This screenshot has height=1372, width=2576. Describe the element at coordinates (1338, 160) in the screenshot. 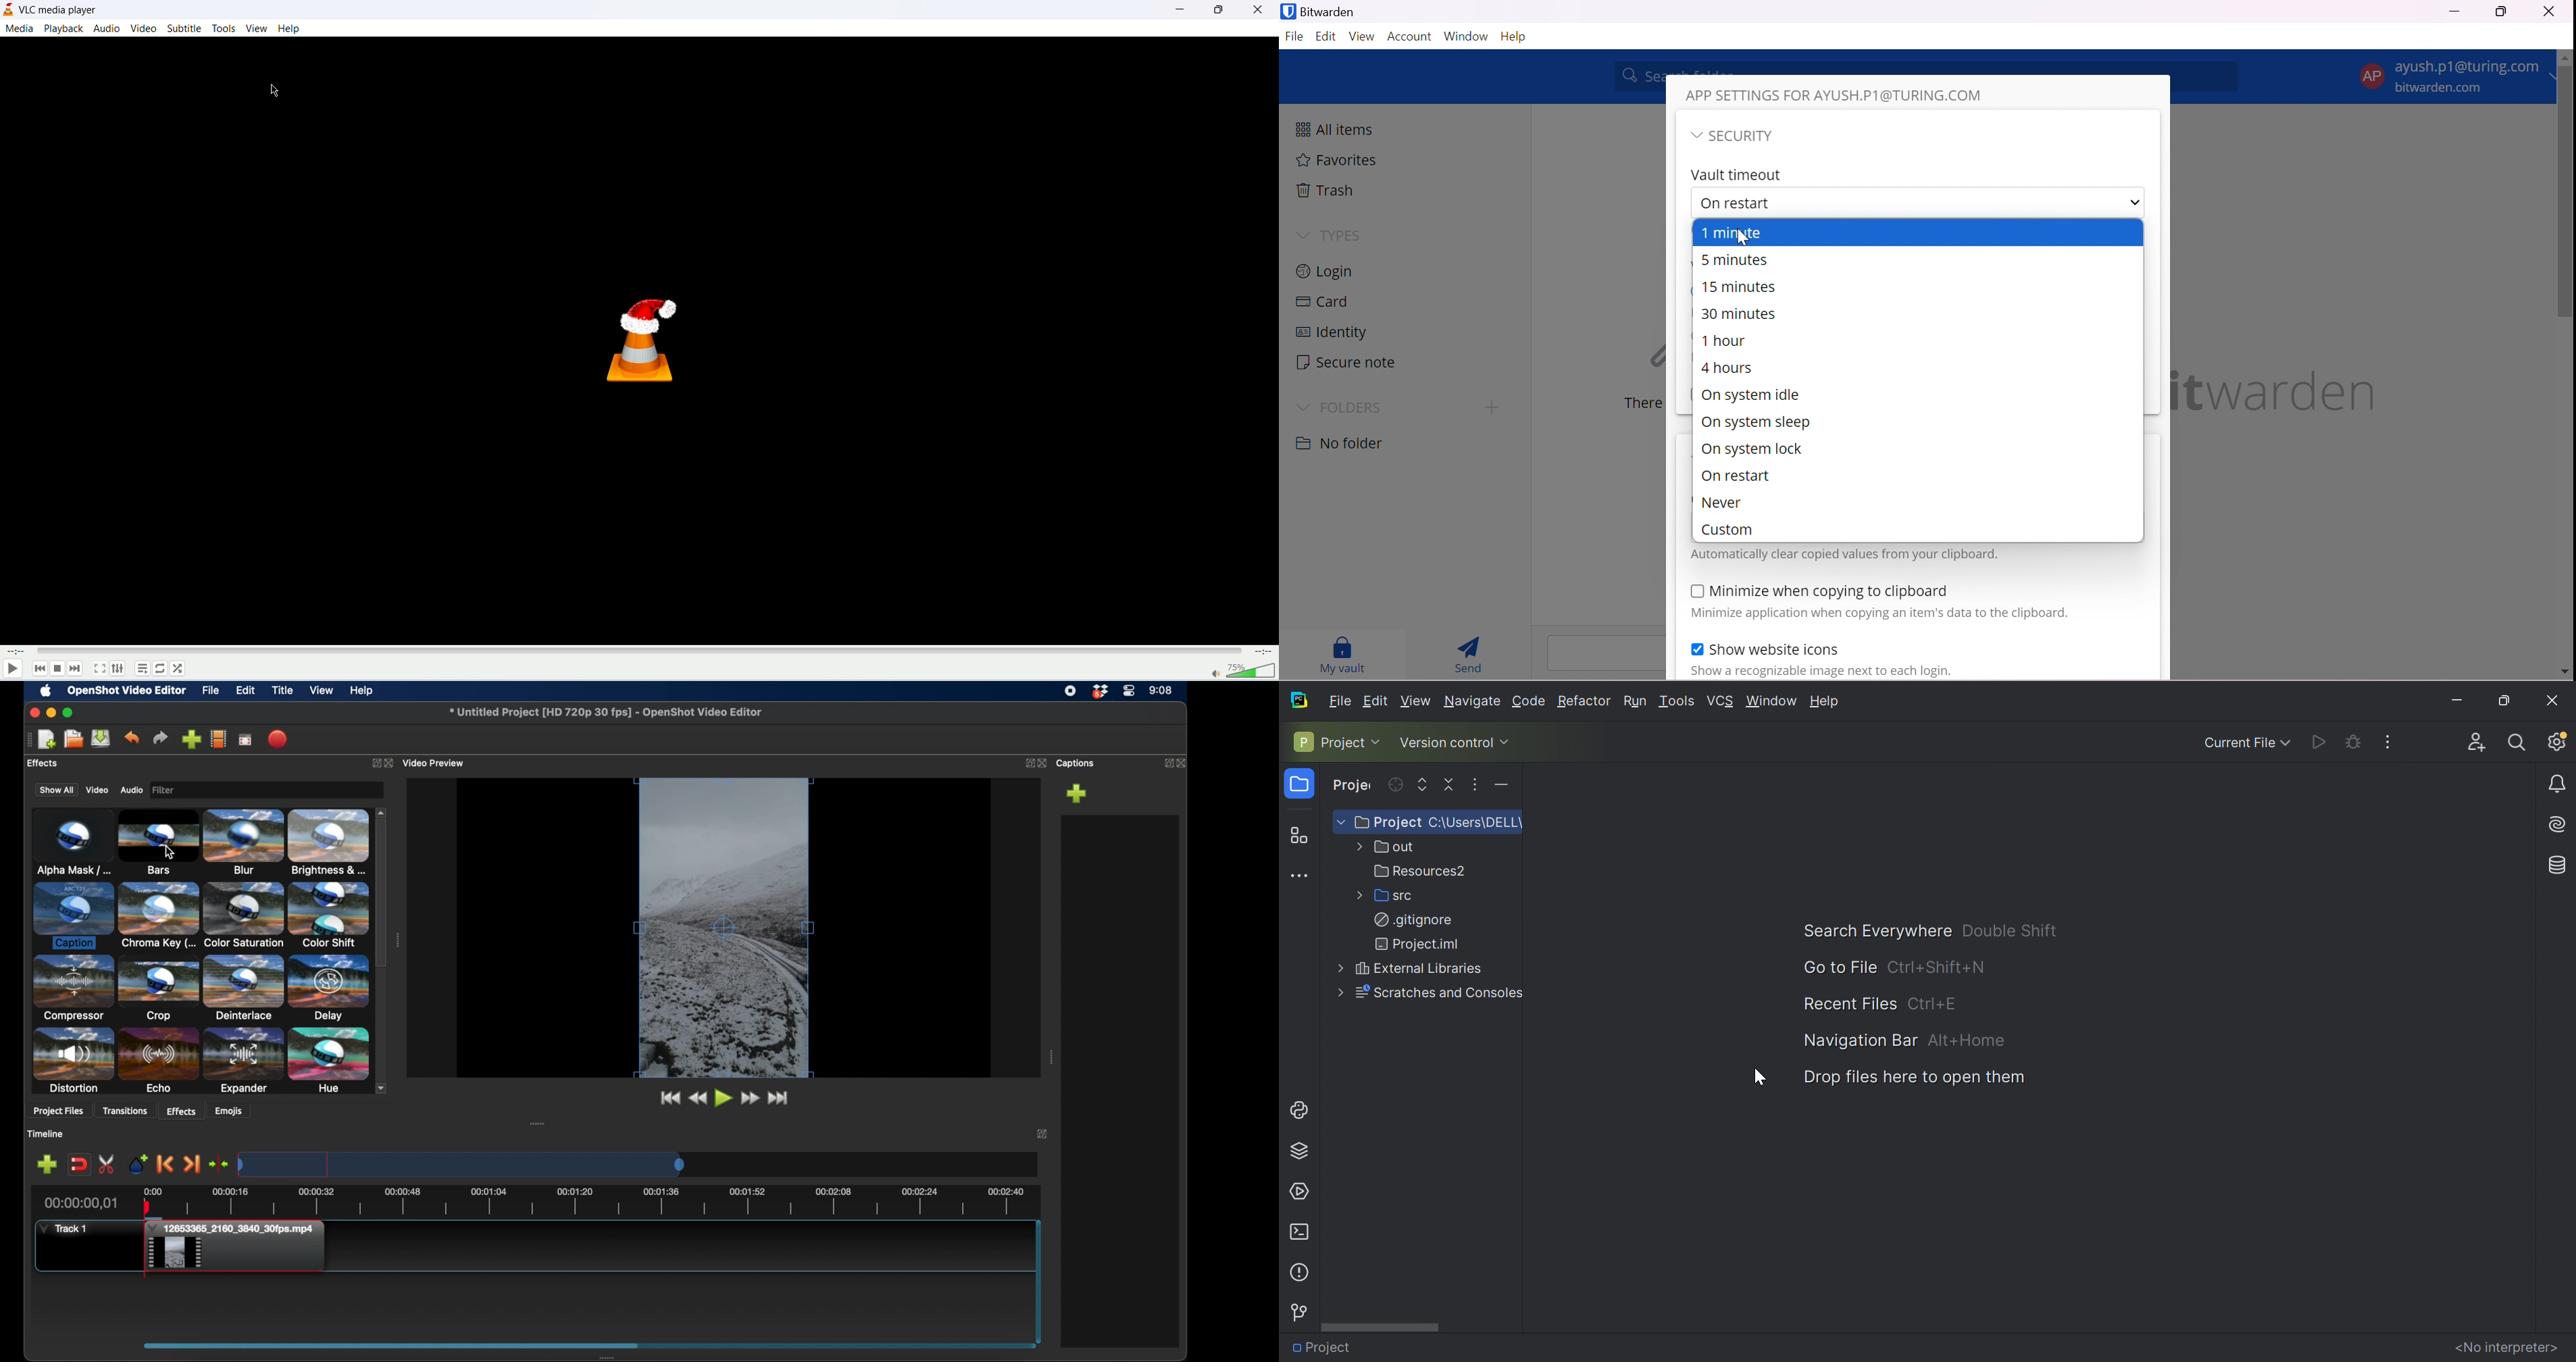

I see `Favorites` at that location.